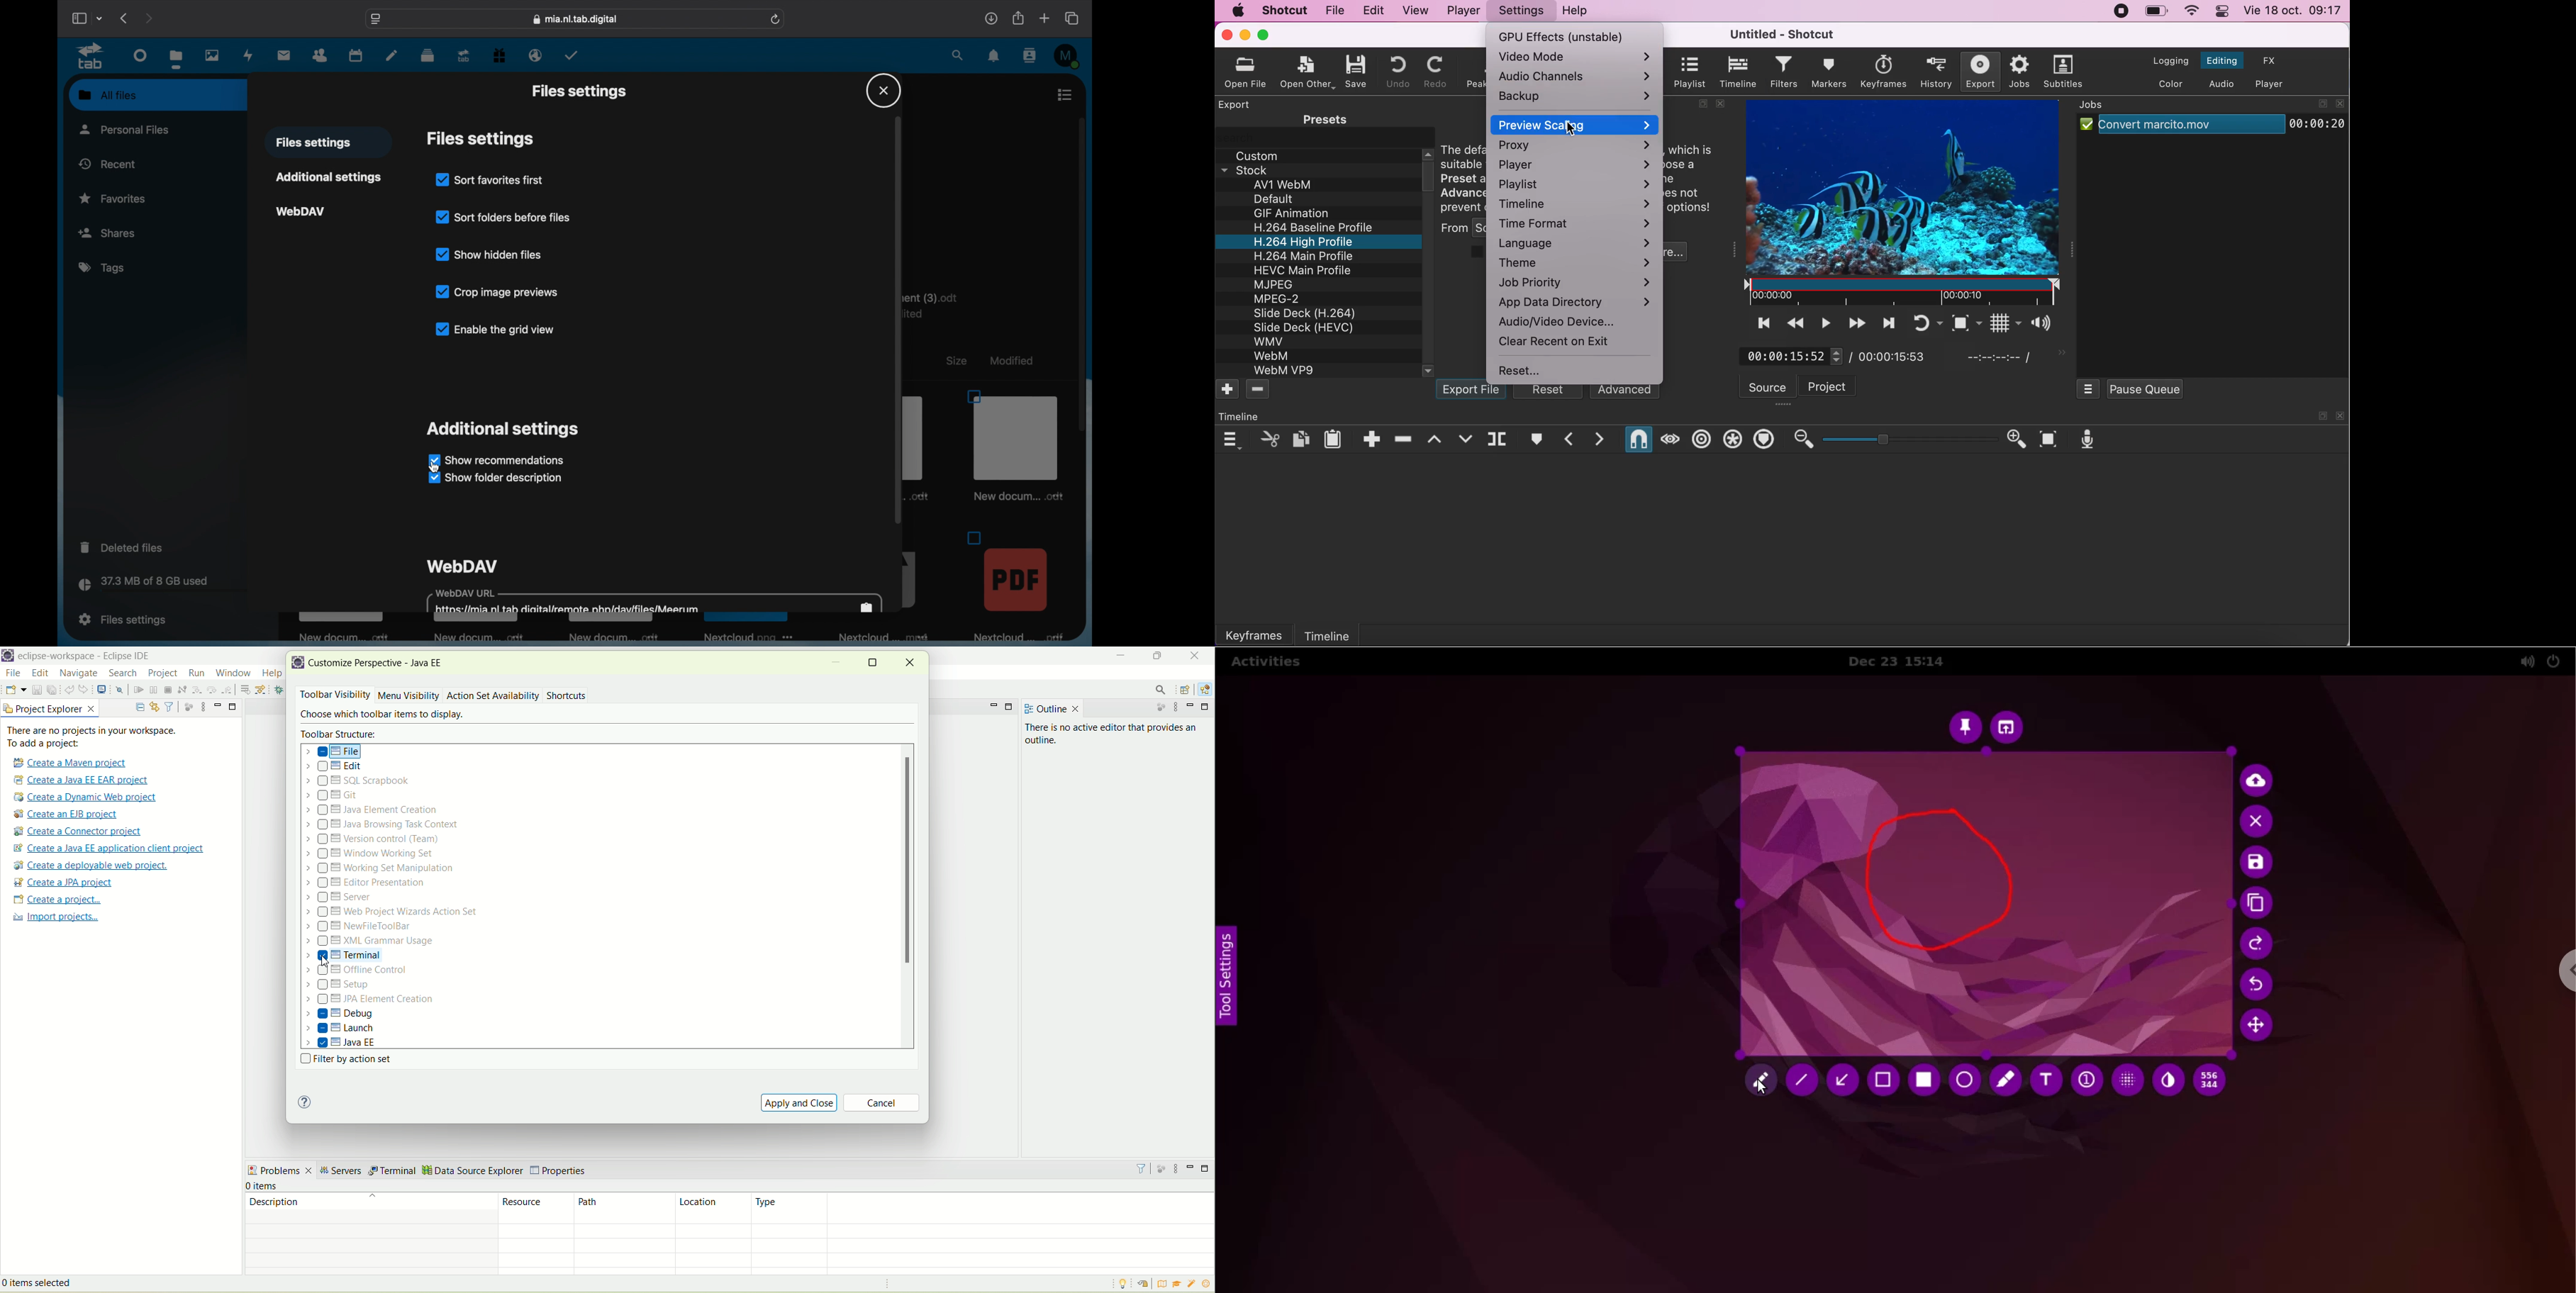 This screenshot has height=1316, width=2576. I want to click on webdav, so click(463, 566).